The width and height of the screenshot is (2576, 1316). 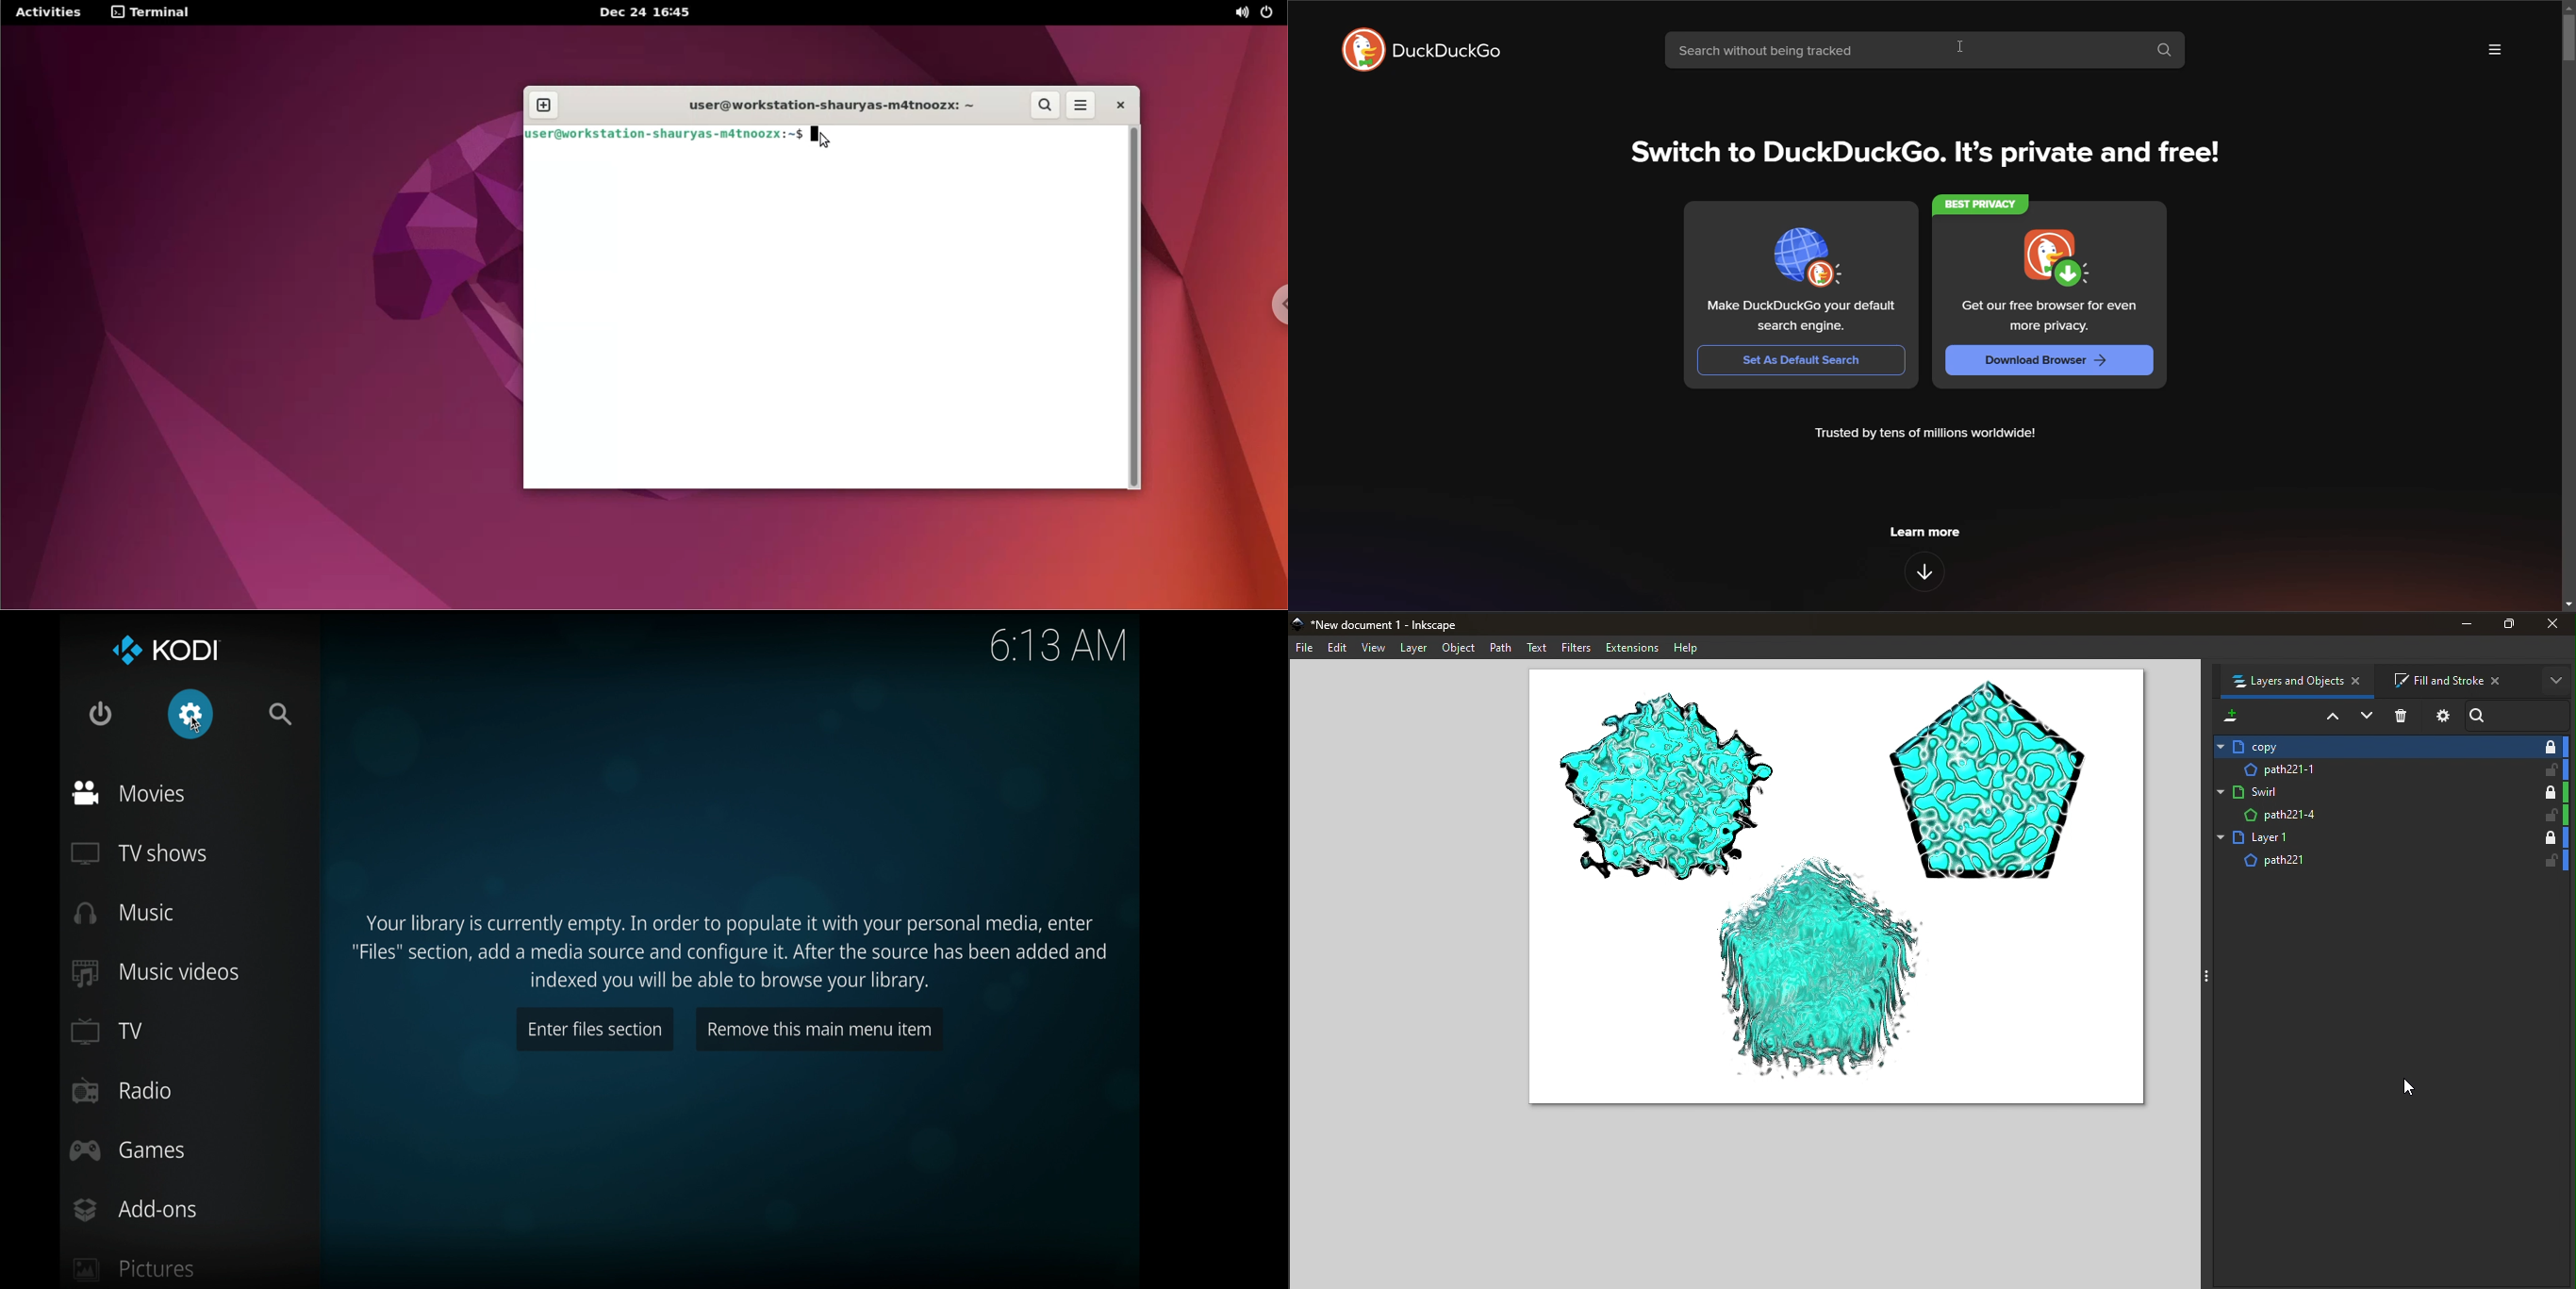 I want to click on App icon, so click(x=1299, y=625).